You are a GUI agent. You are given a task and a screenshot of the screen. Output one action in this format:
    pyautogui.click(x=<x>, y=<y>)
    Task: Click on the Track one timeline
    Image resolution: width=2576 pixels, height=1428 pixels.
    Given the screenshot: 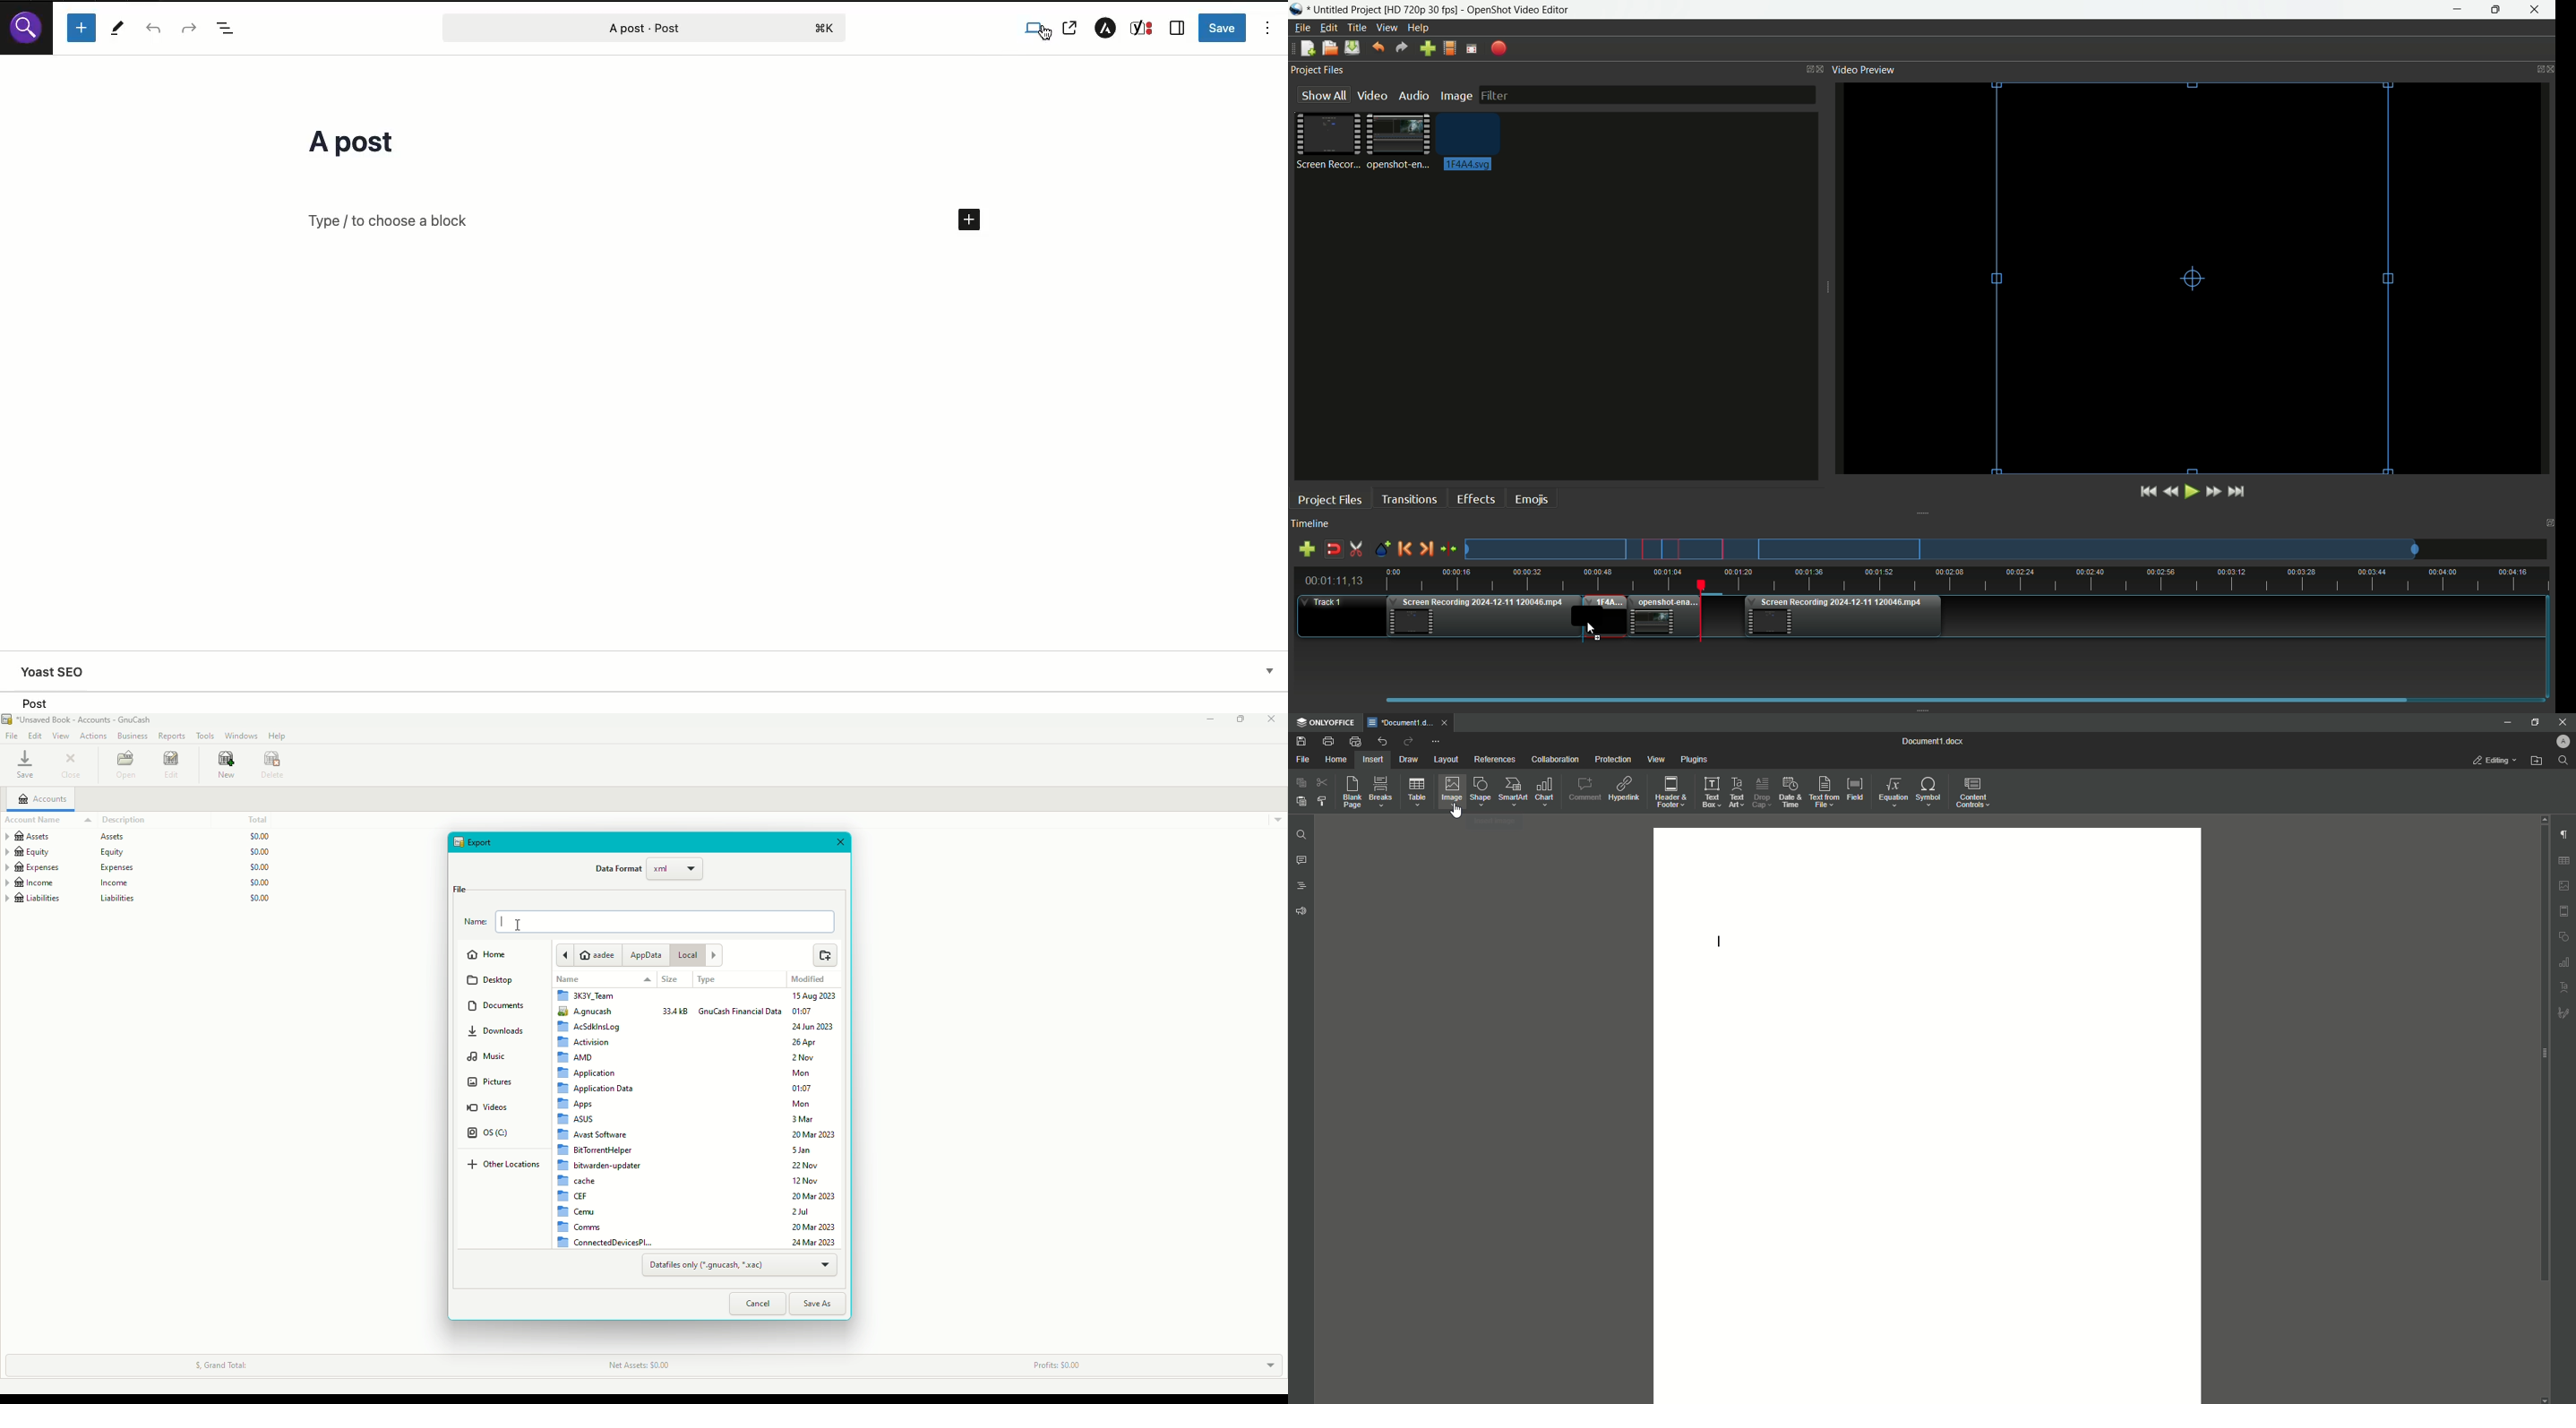 What is the action you would take?
    pyautogui.click(x=1325, y=603)
    